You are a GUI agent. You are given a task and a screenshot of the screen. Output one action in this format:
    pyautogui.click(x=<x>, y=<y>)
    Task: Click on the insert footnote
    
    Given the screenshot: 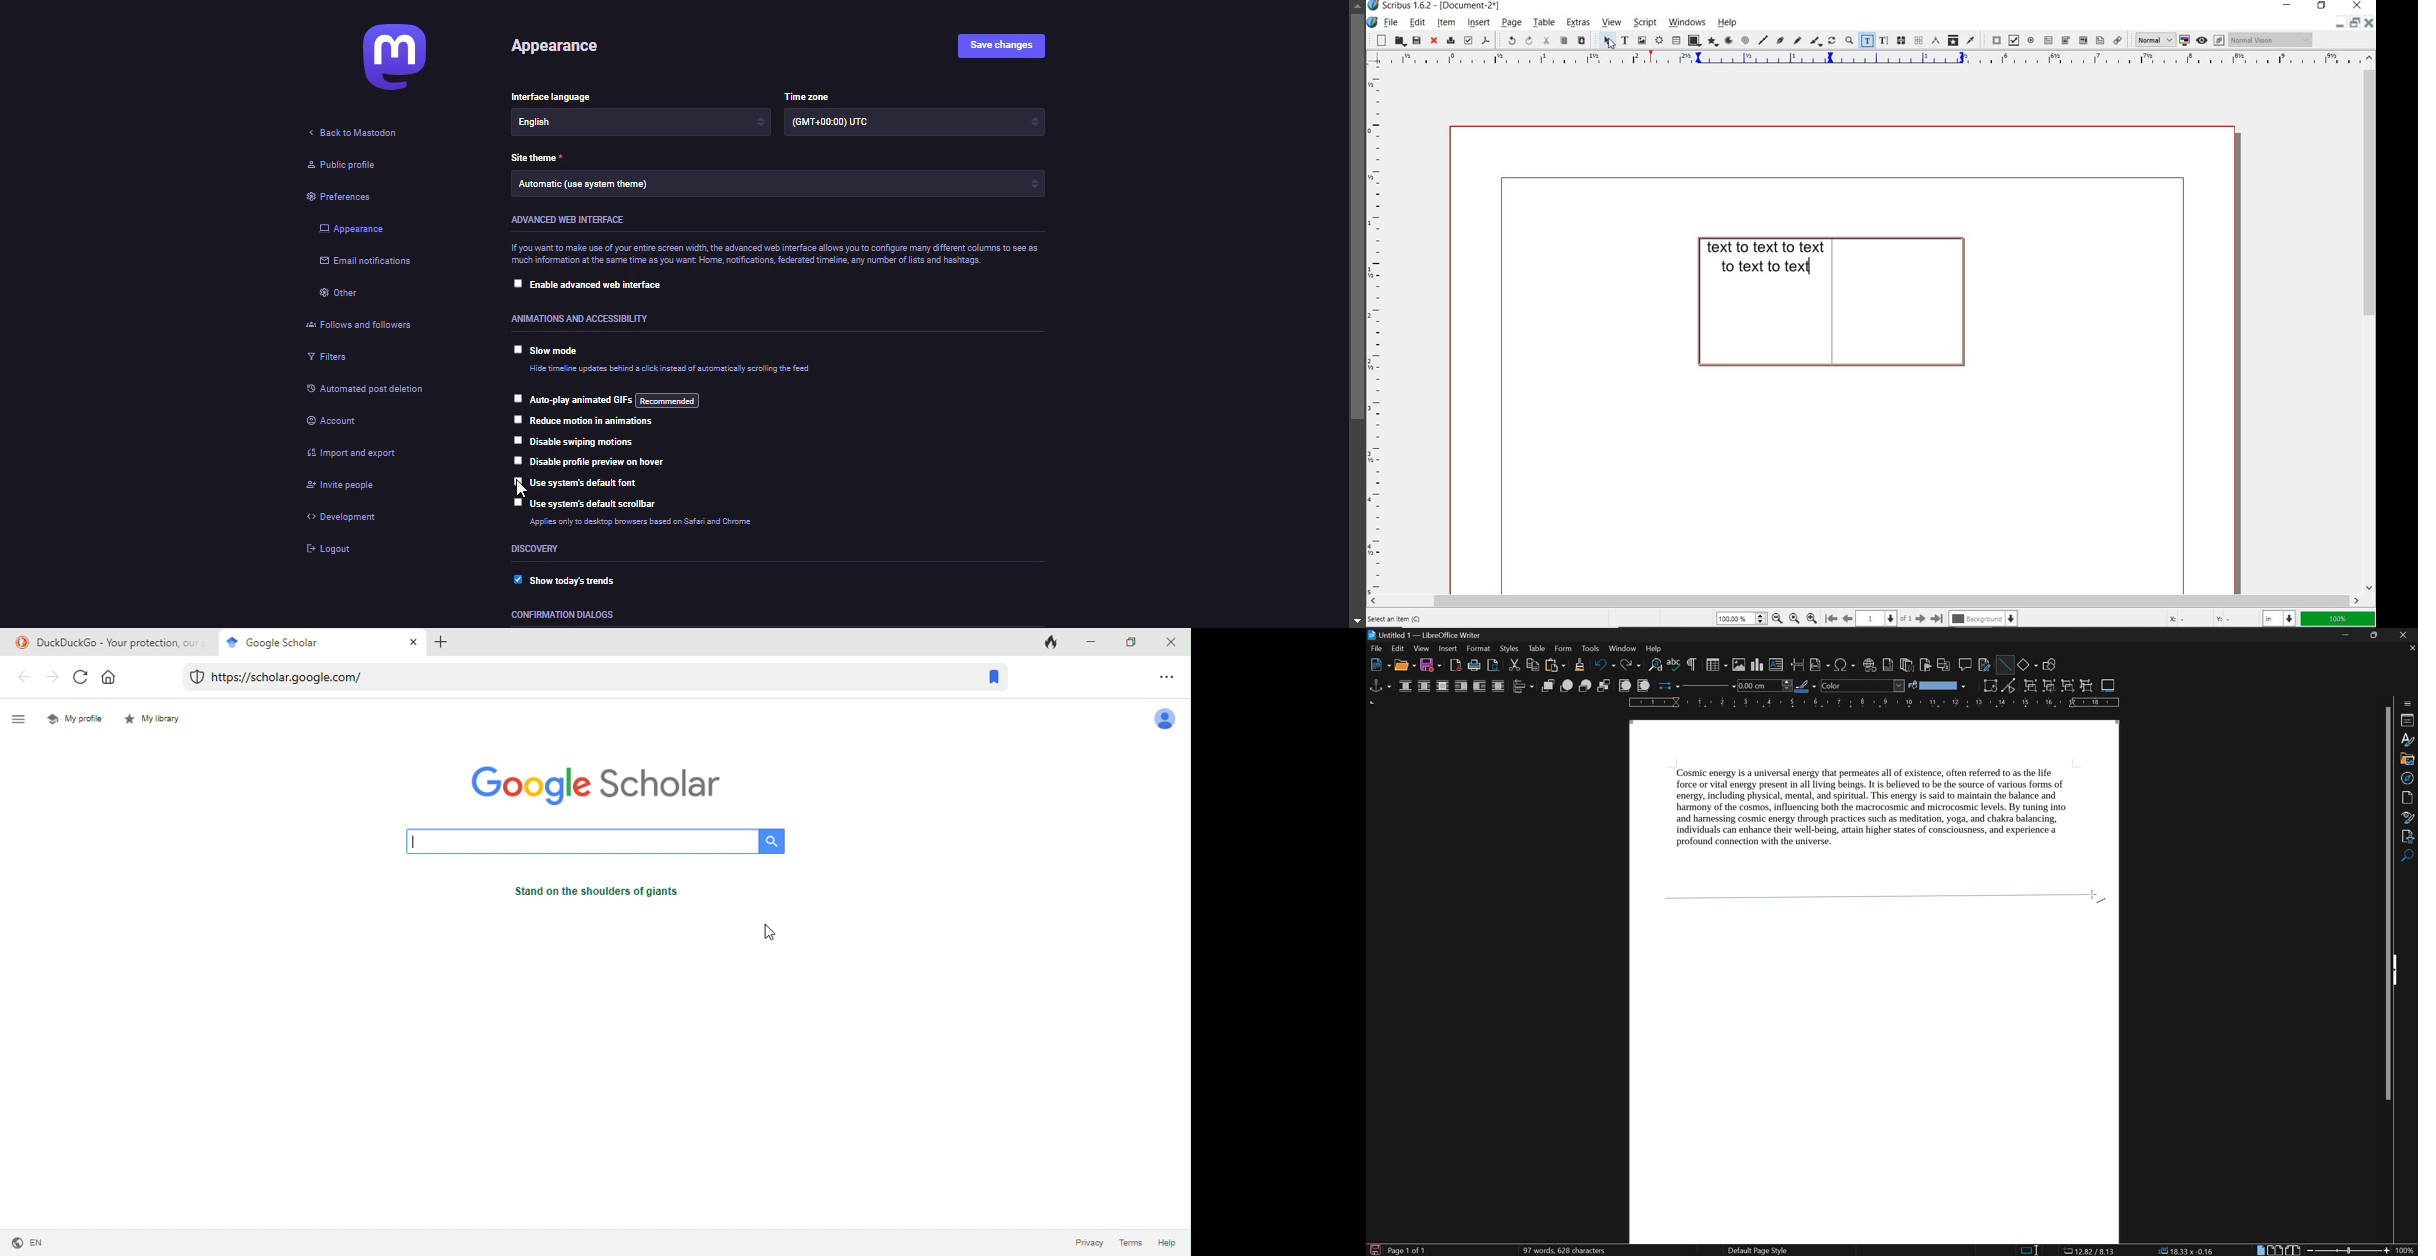 What is the action you would take?
    pyautogui.click(x=1888, y=665)
    